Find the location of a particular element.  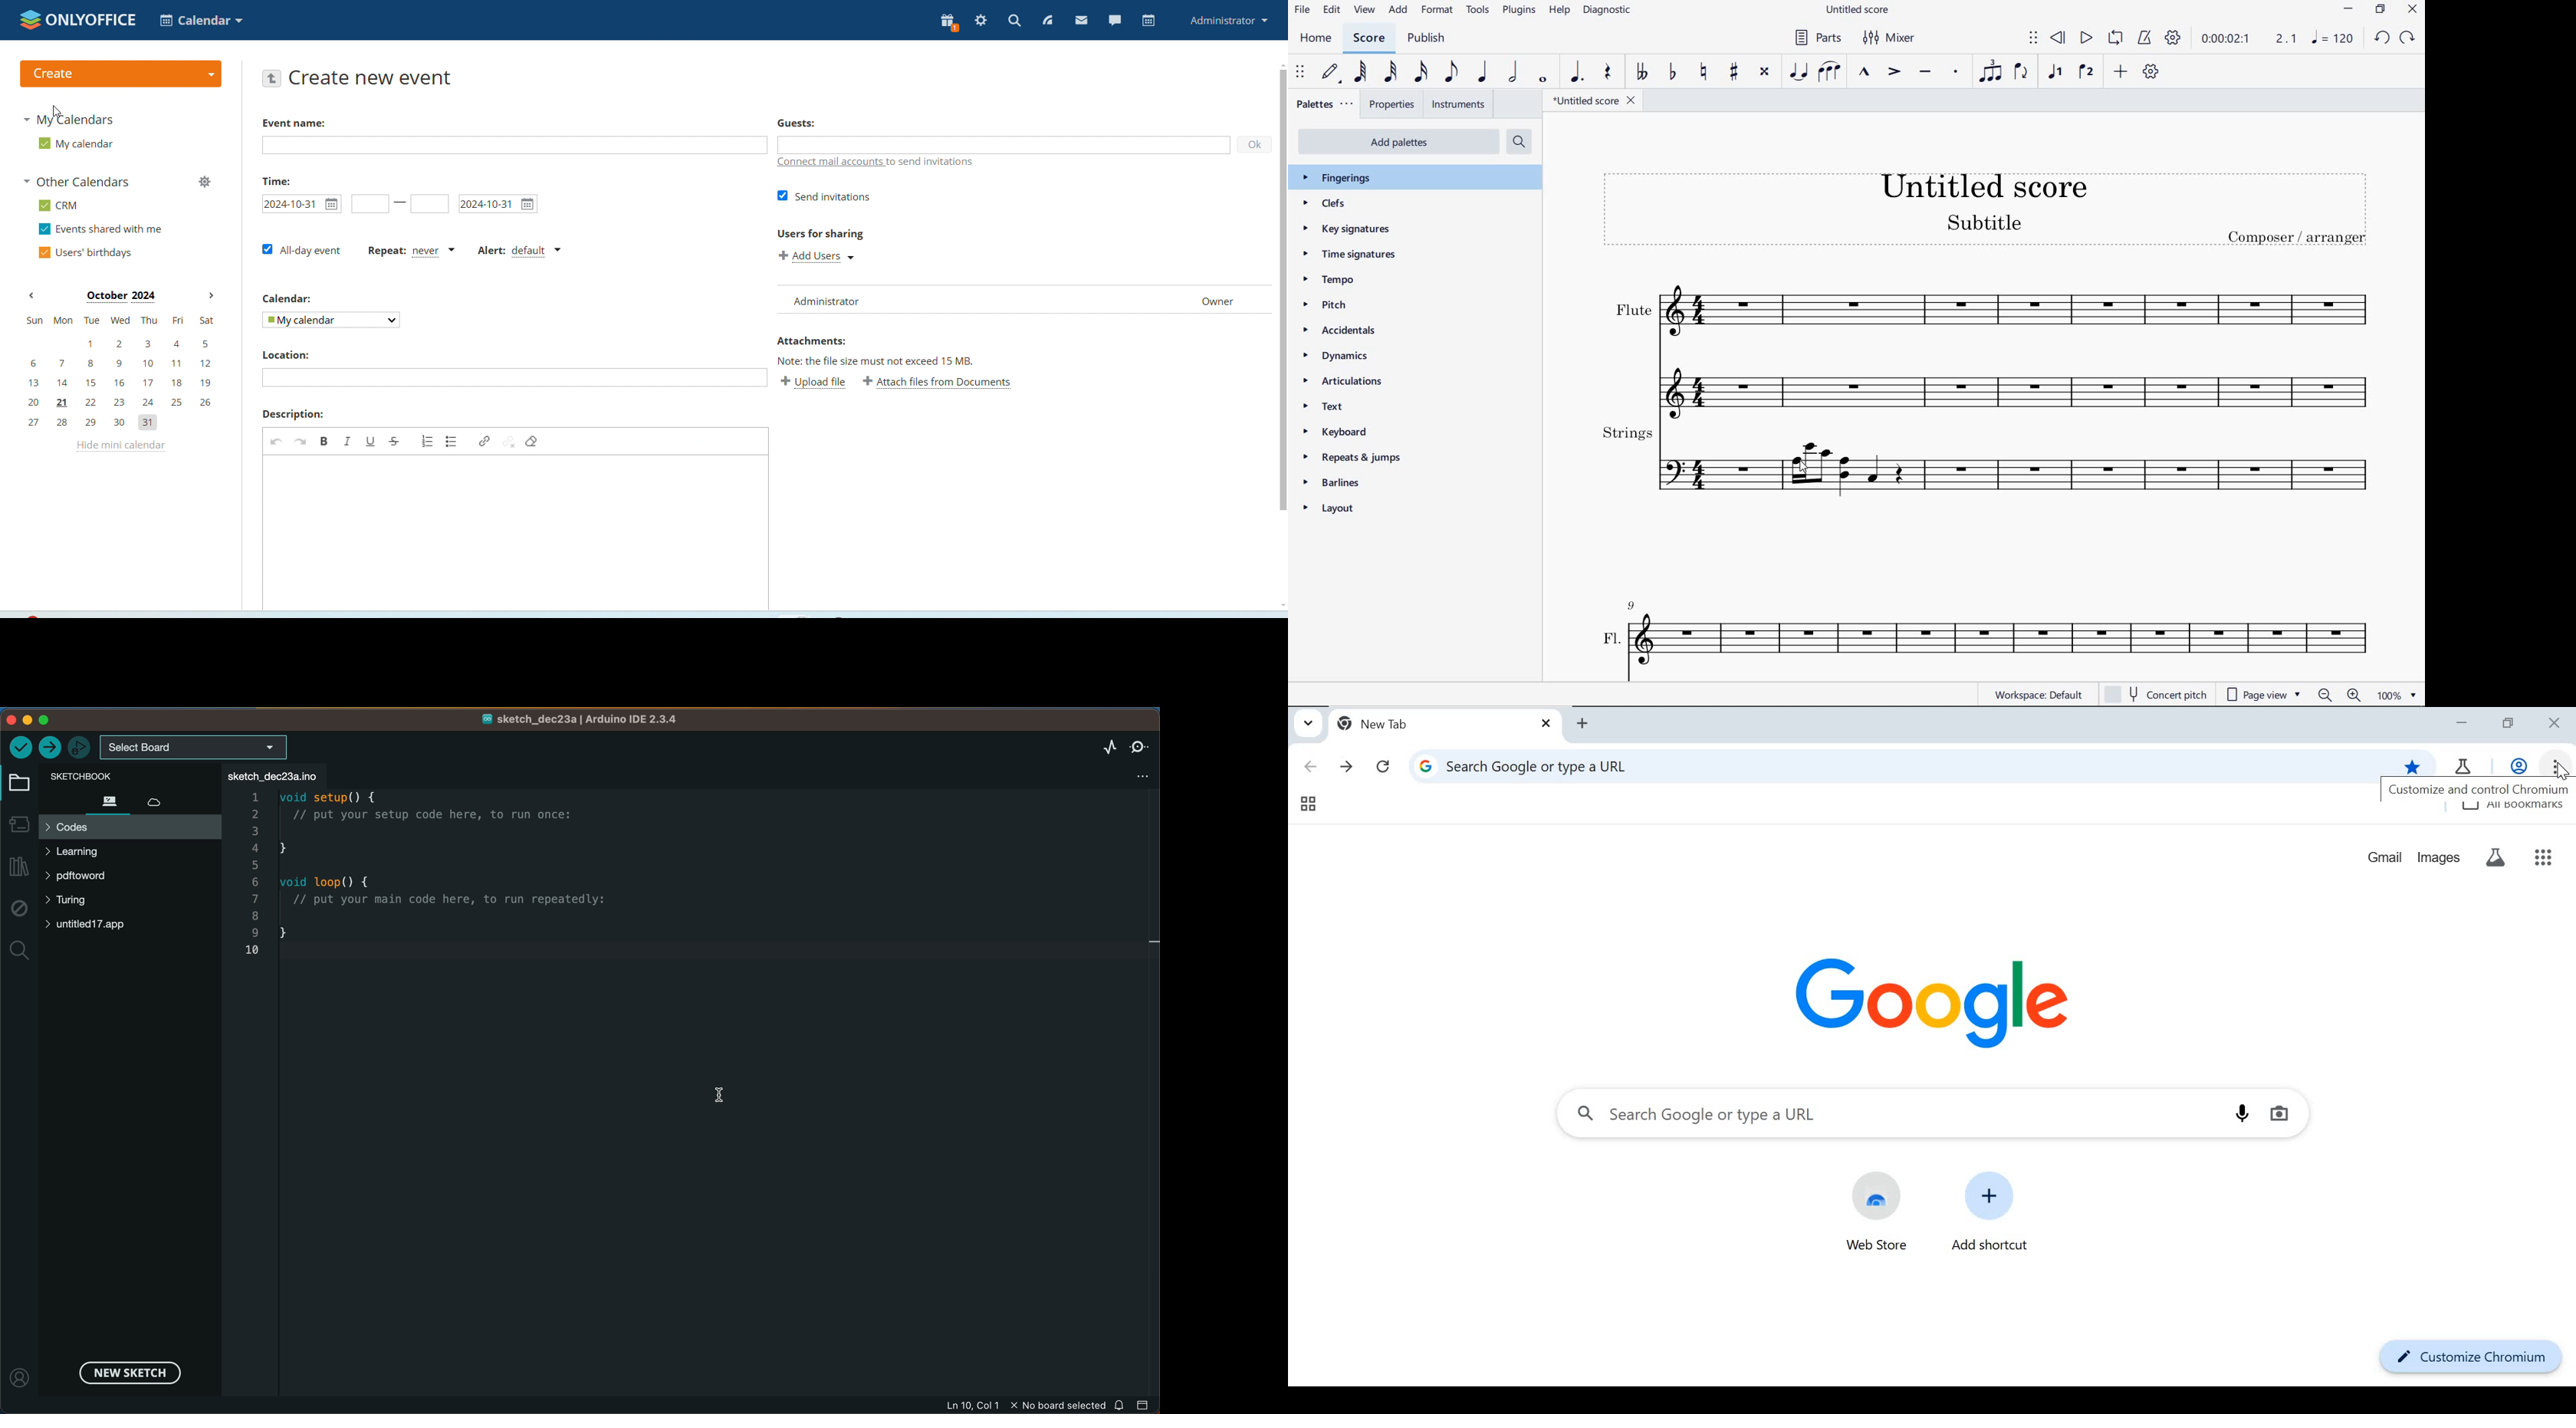

dynamics is located at coordinates (1344, 354).